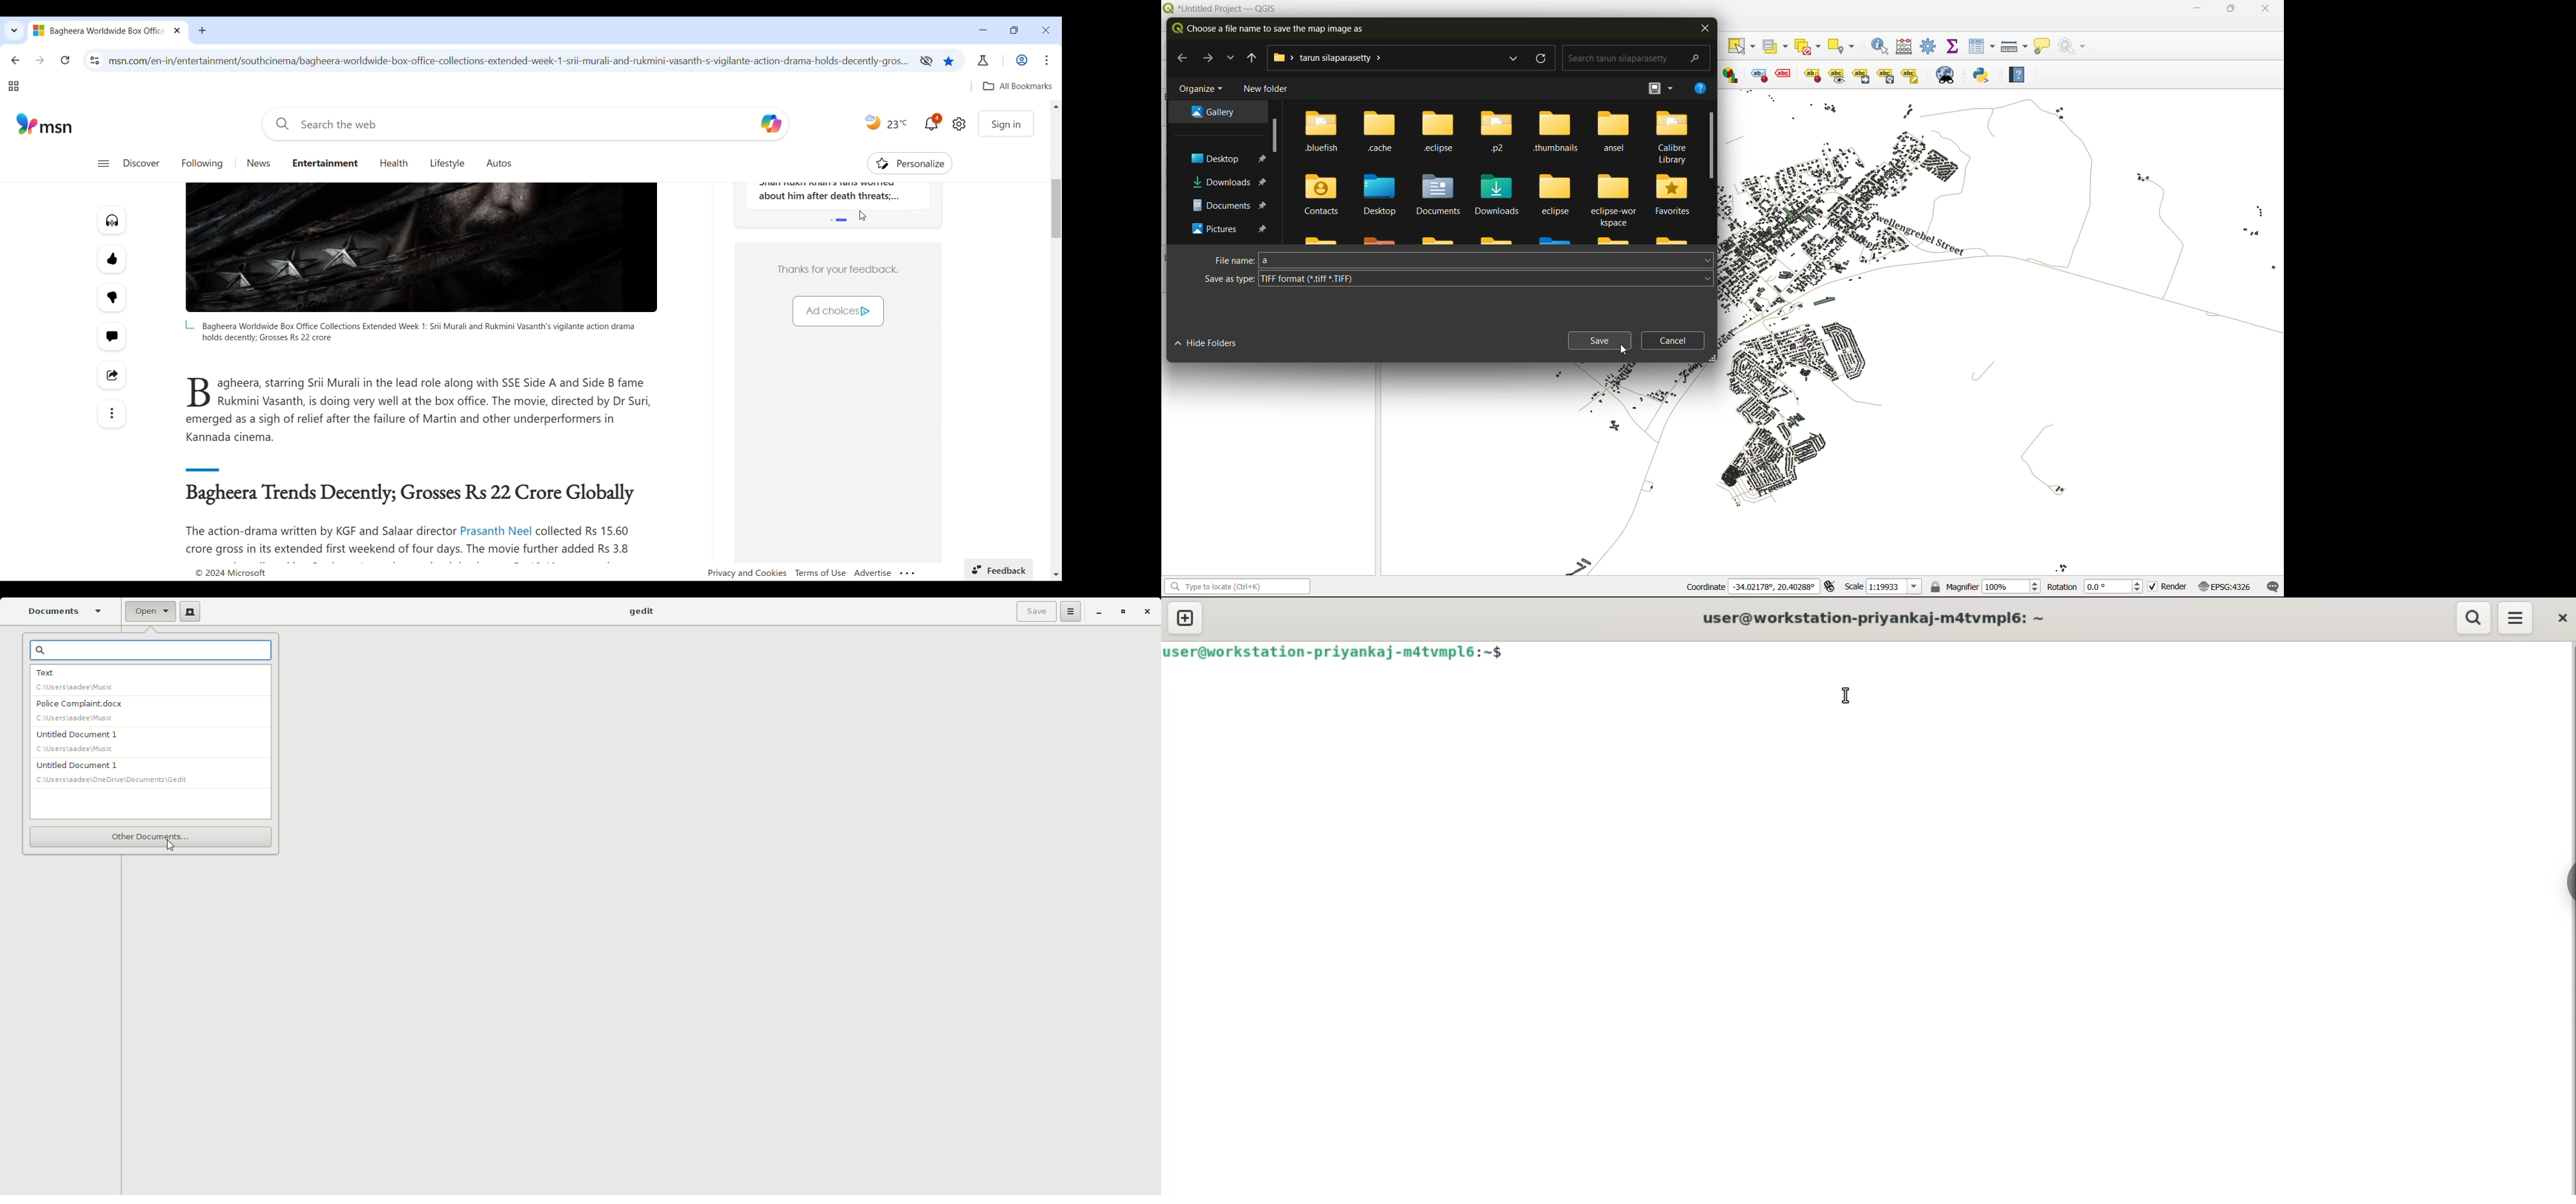 This screenshot has height=1204, width=2576. I want to click on select value, so click(1776, 44).